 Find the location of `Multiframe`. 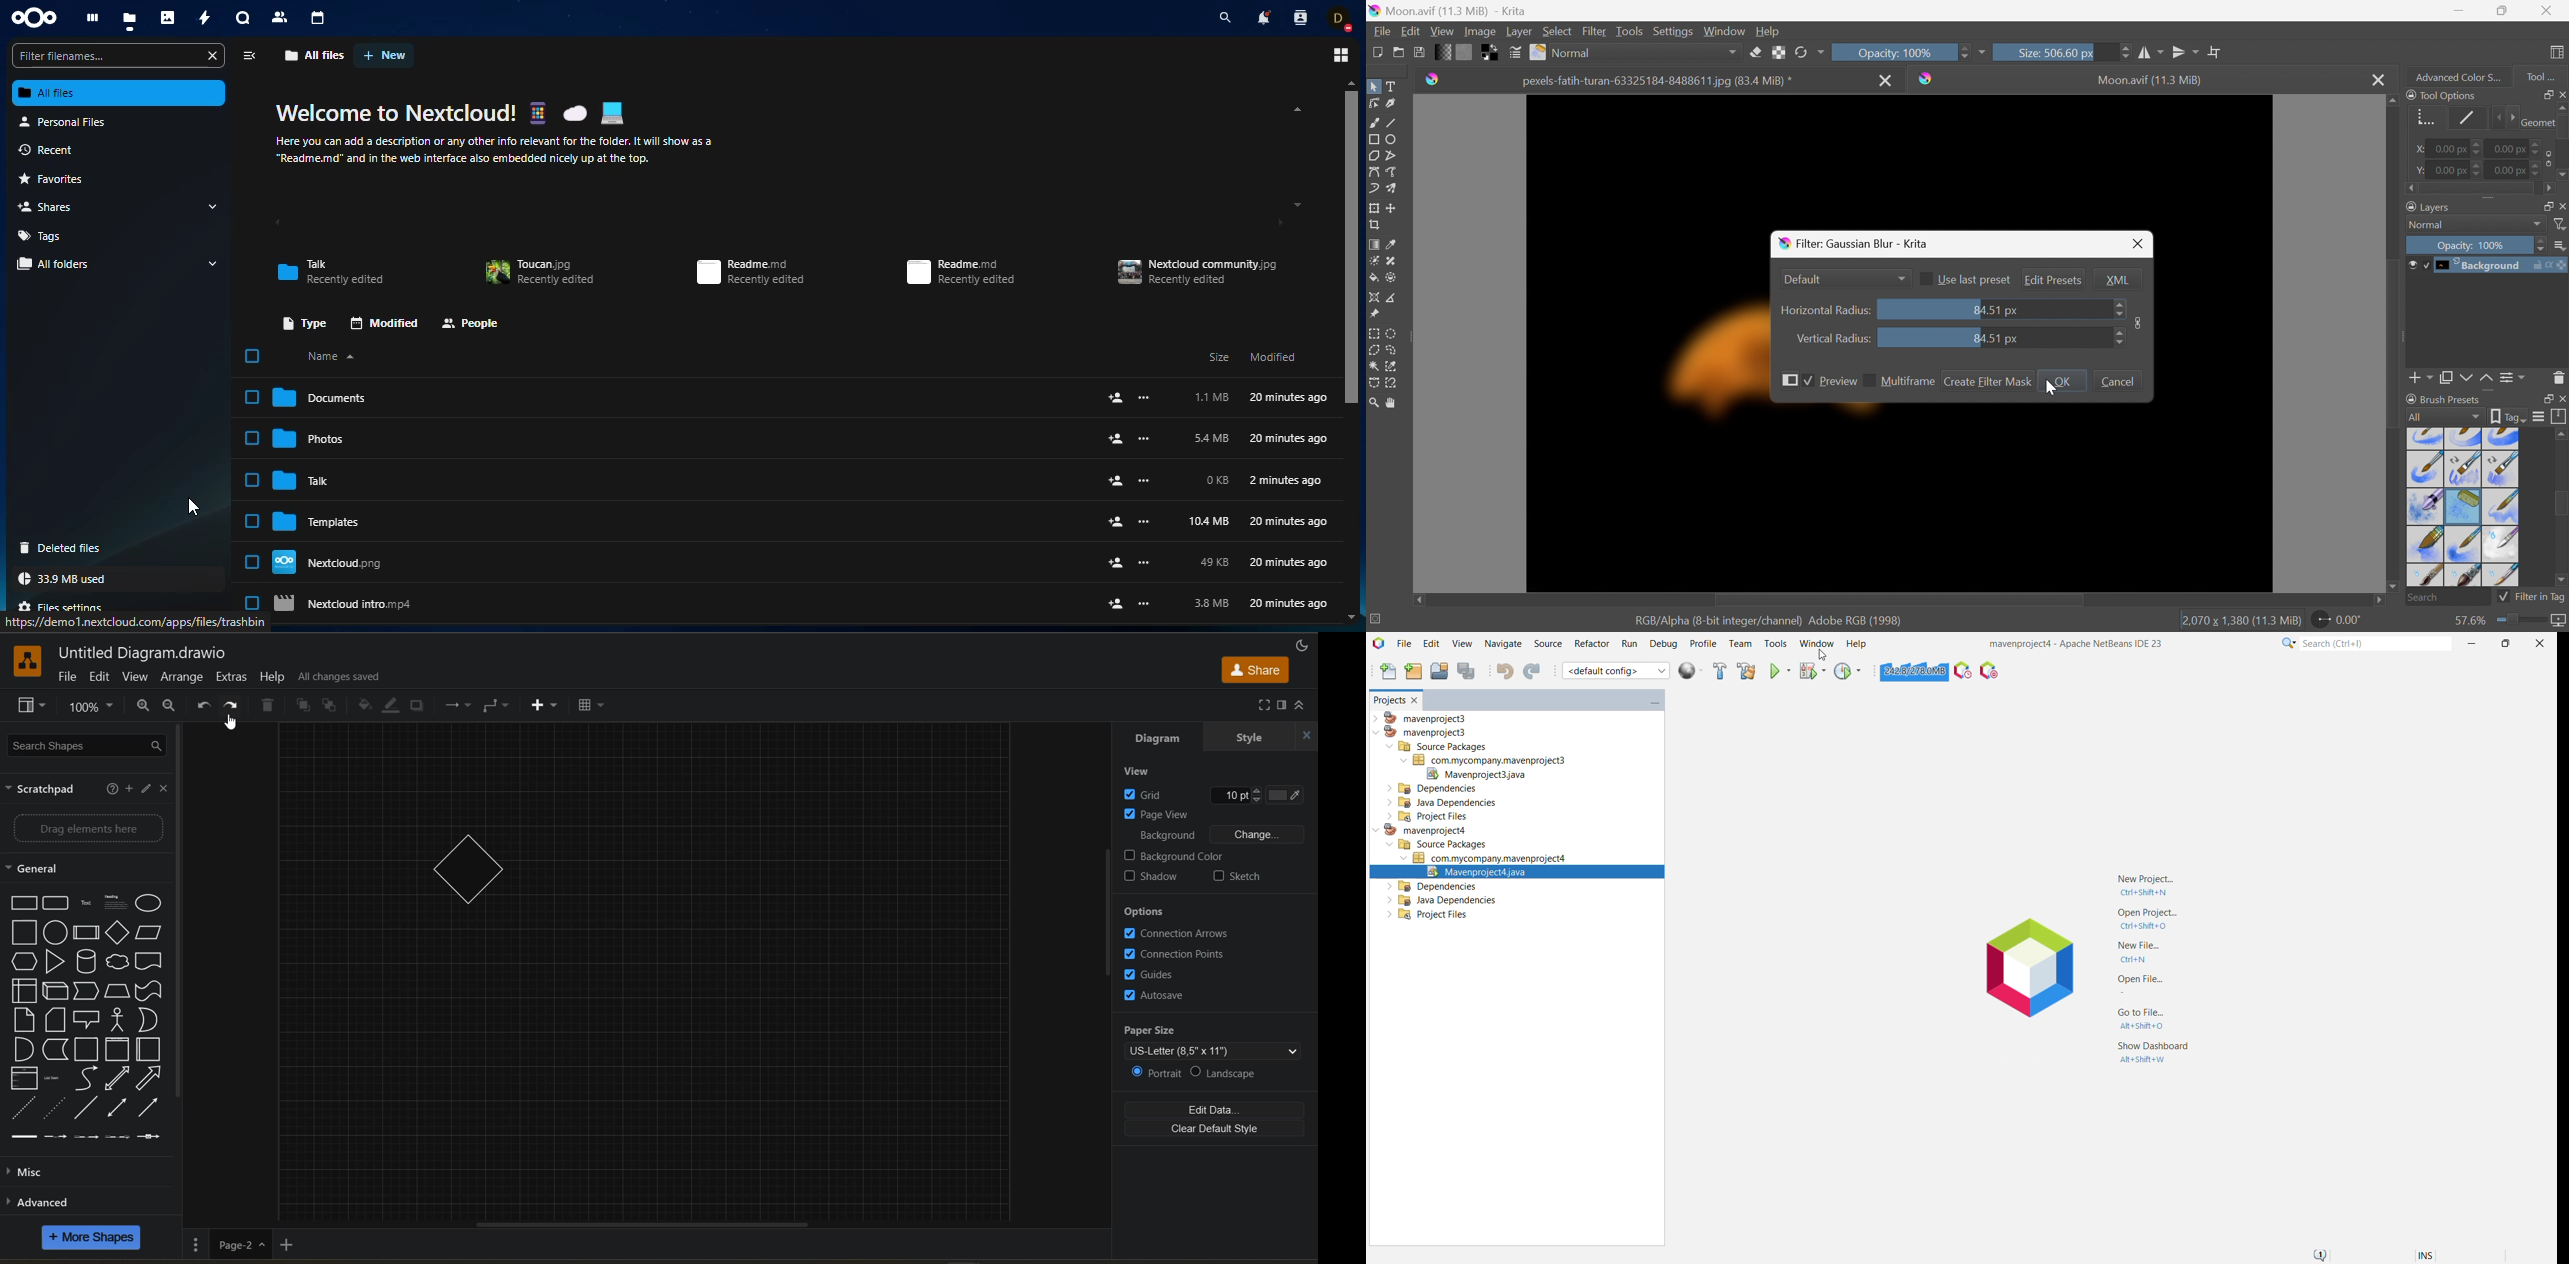

Multiframe is located at coordinates (1908, 381).